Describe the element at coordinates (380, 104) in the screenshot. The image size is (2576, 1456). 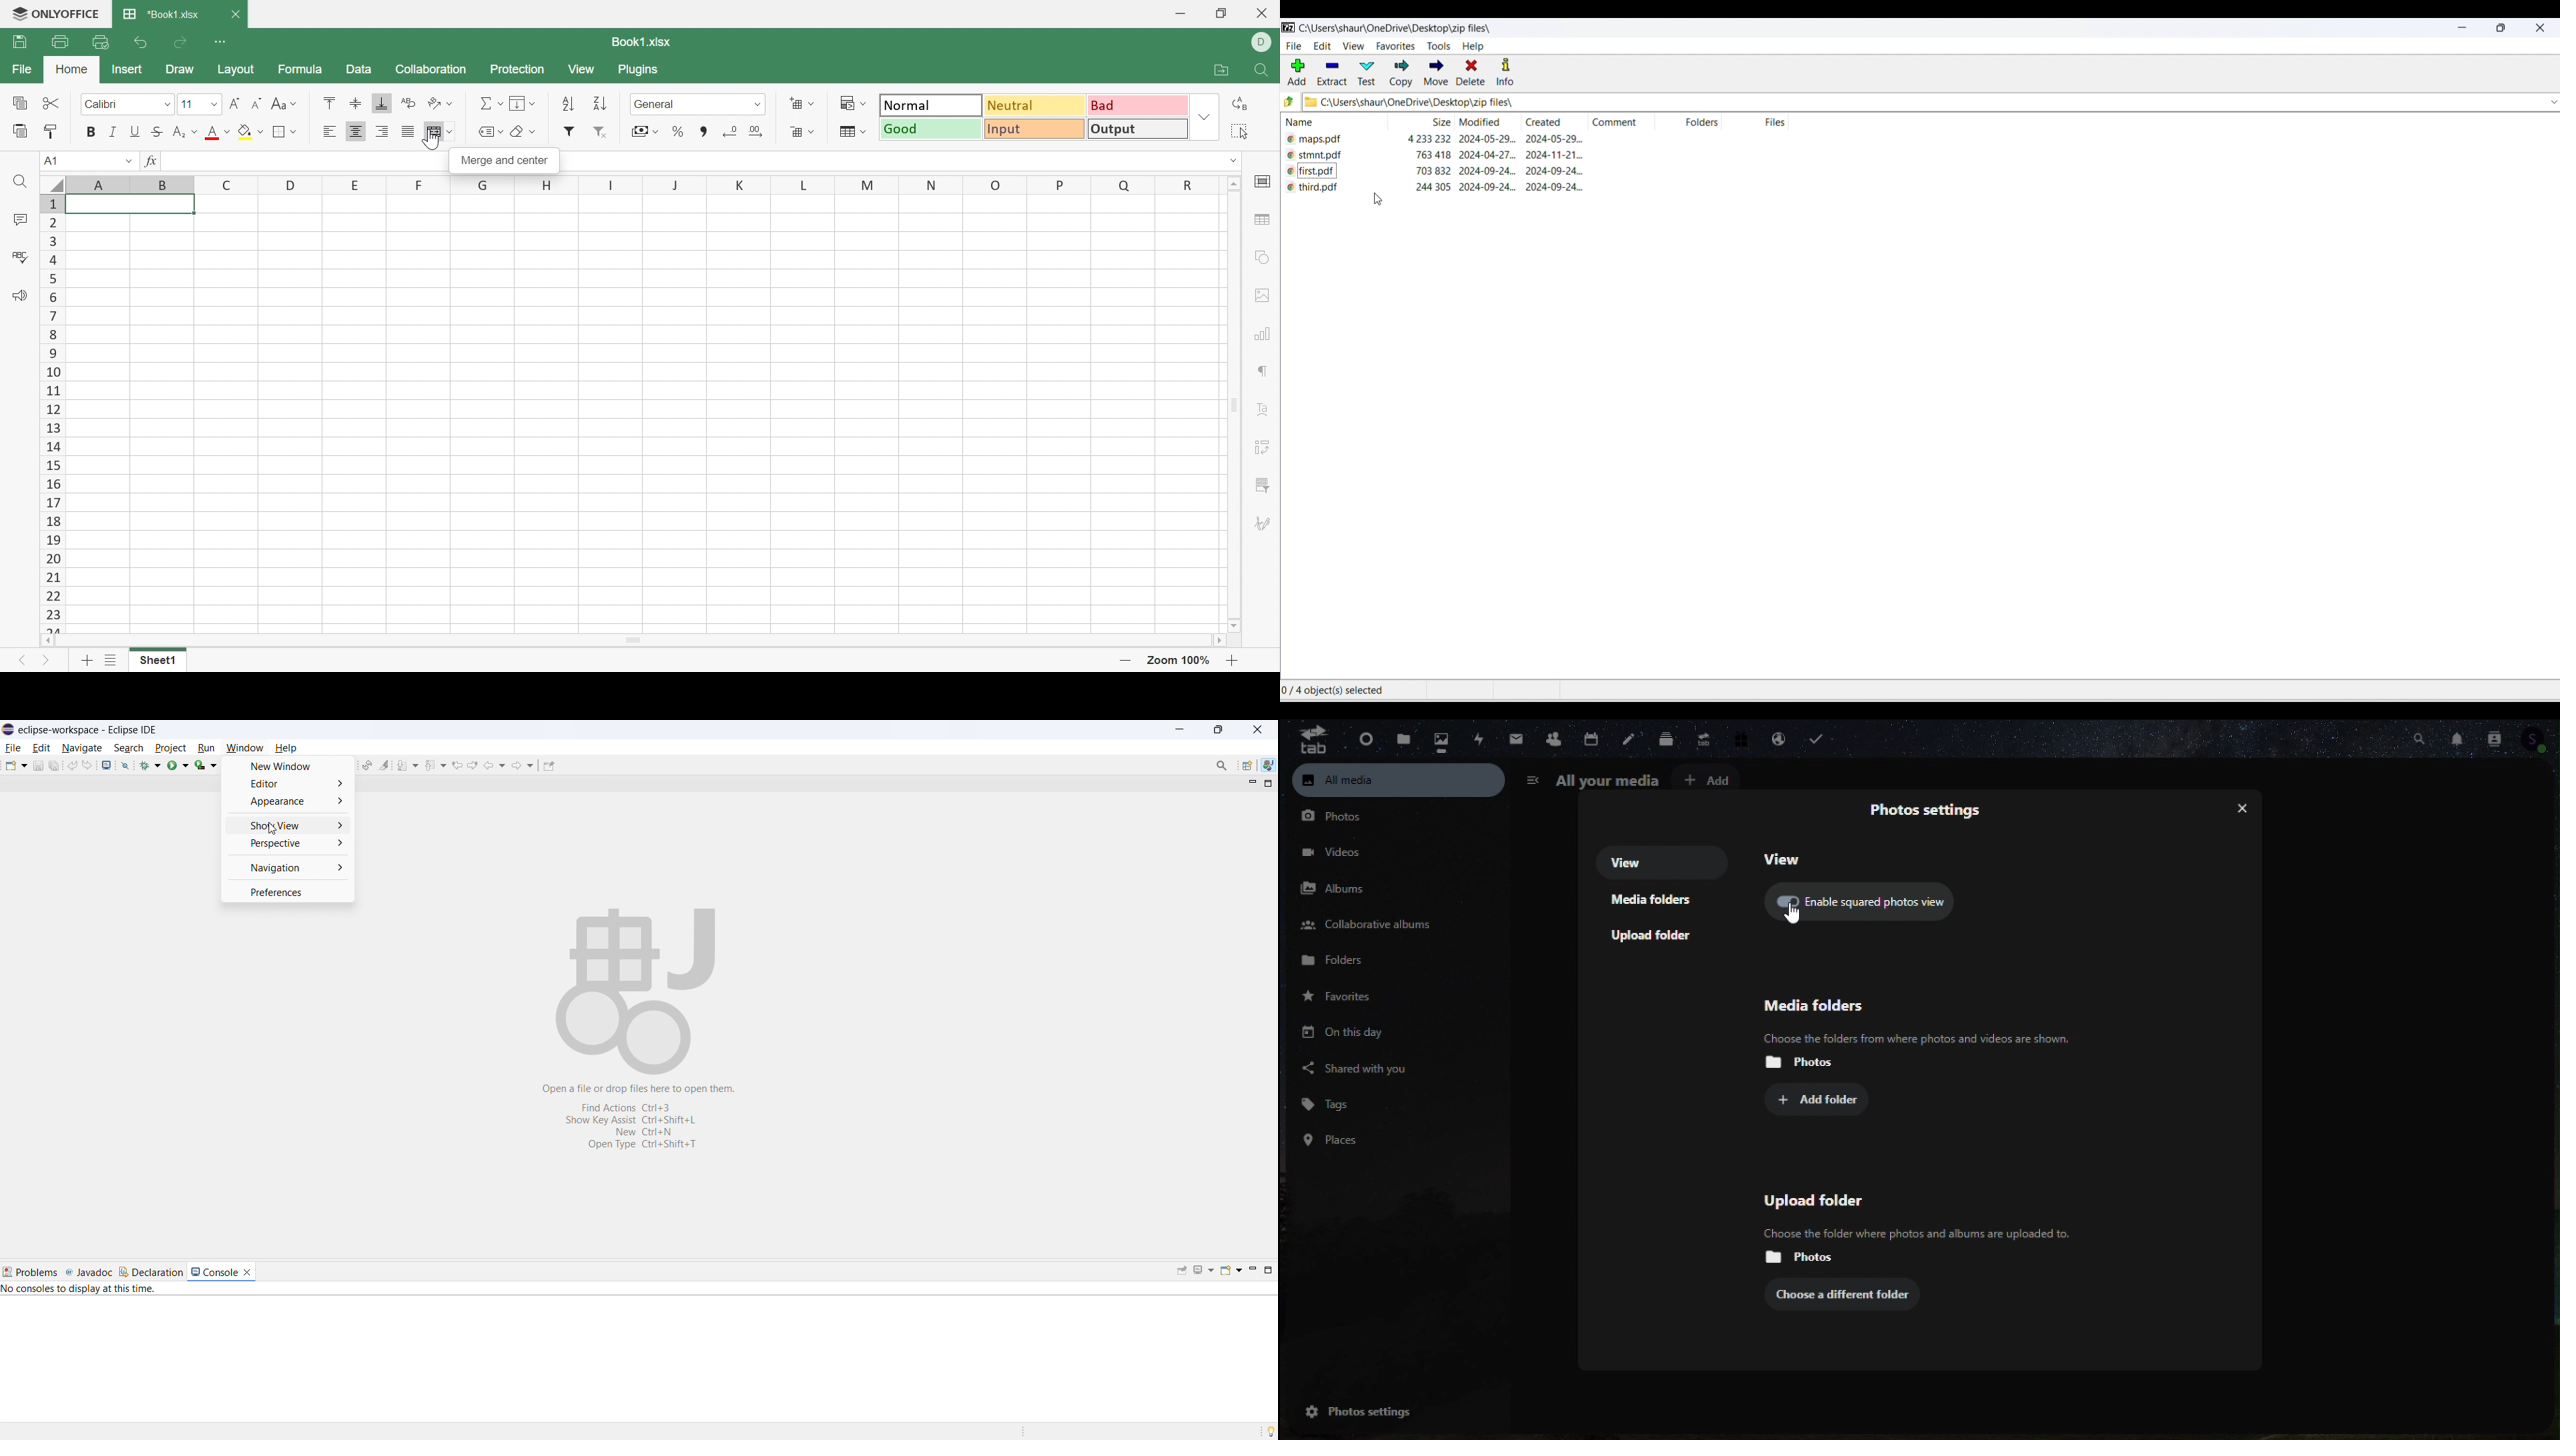
I see `Align Bottom` at that location.